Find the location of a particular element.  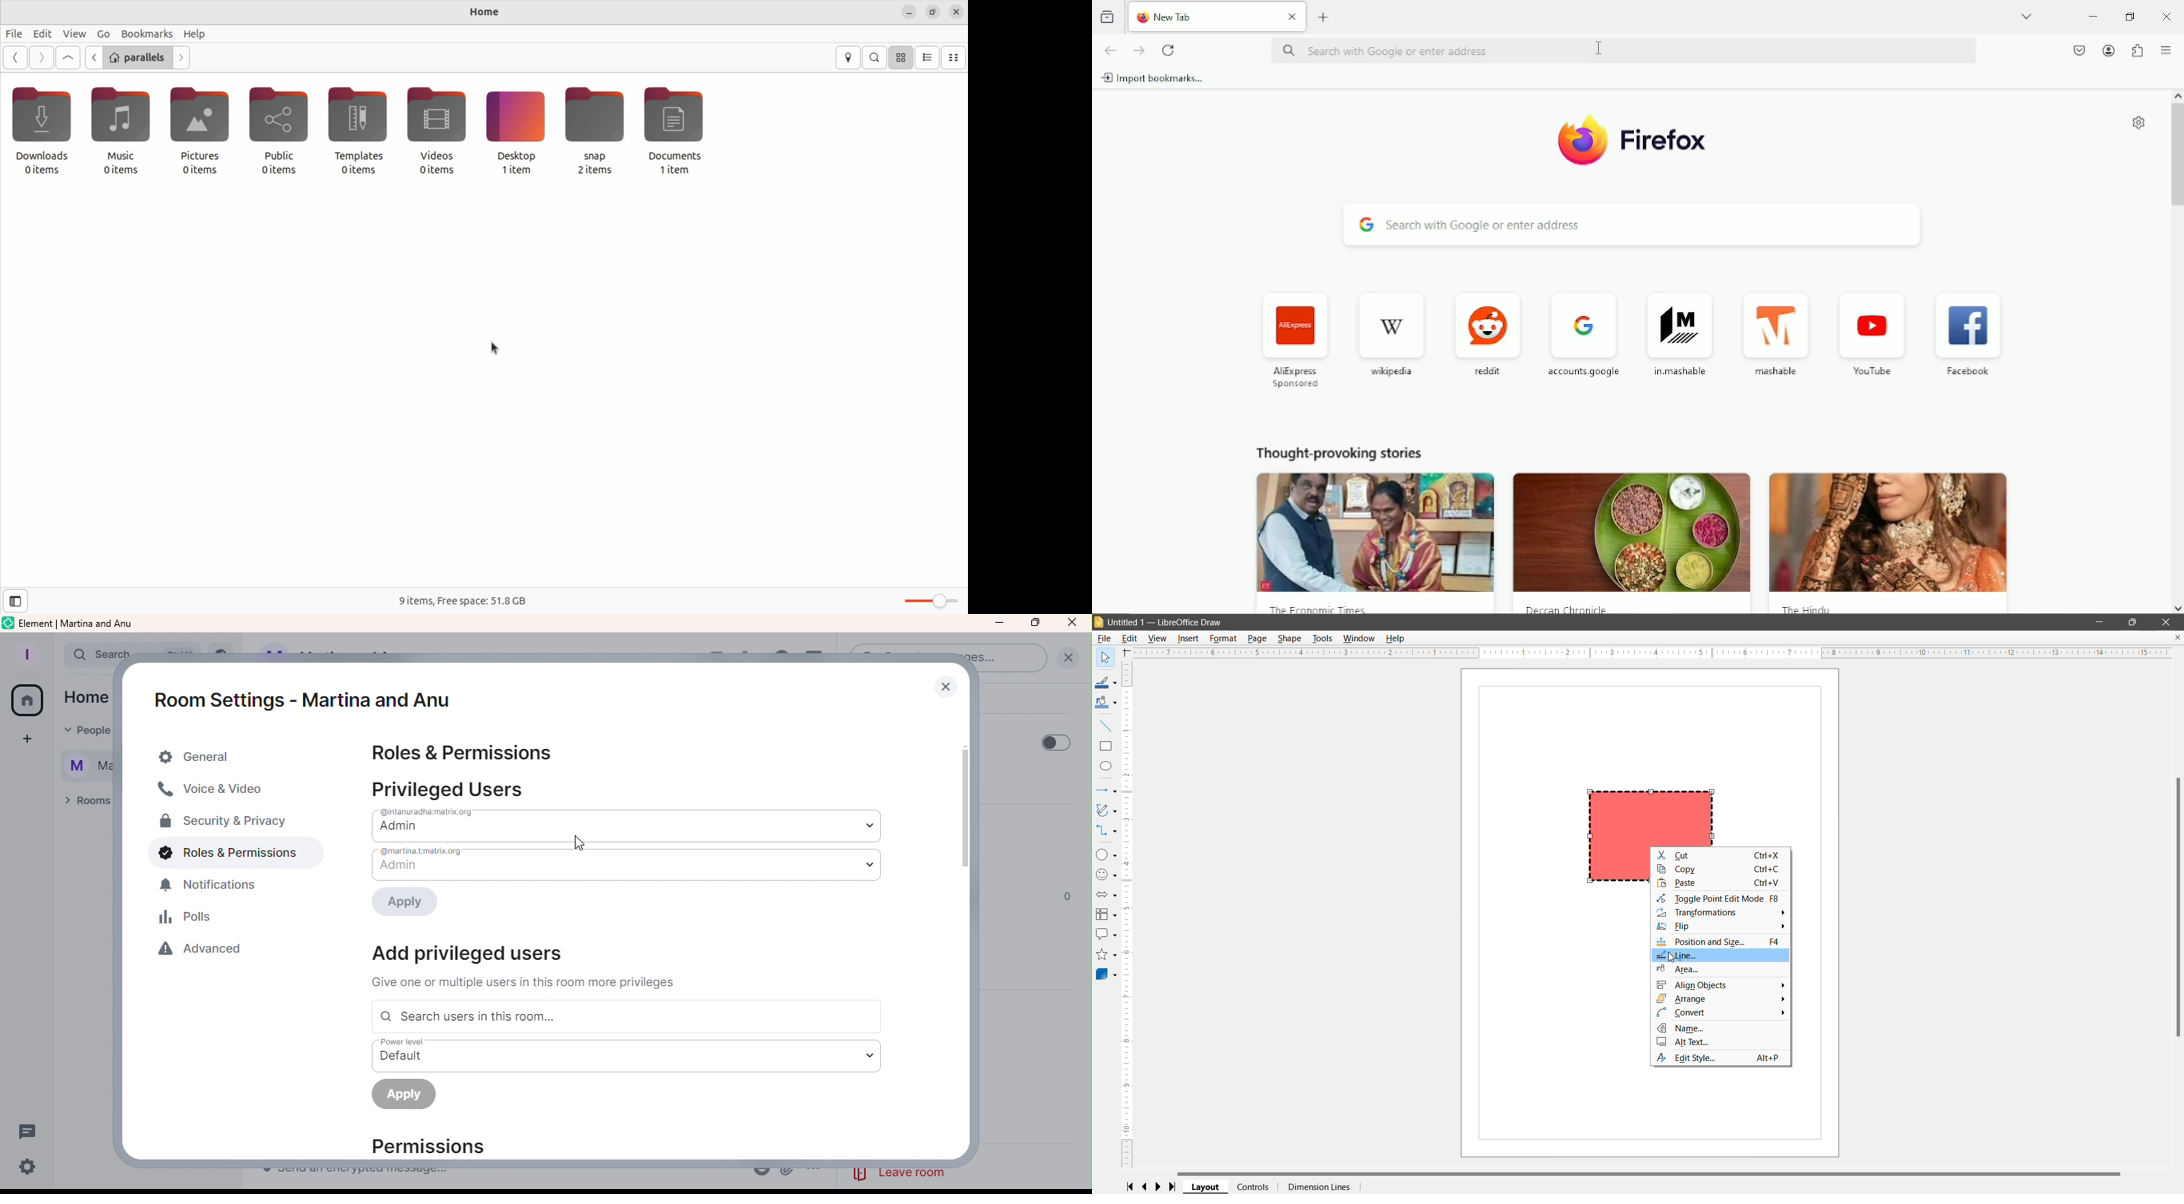

Polls is located at coordinates (189, 919).